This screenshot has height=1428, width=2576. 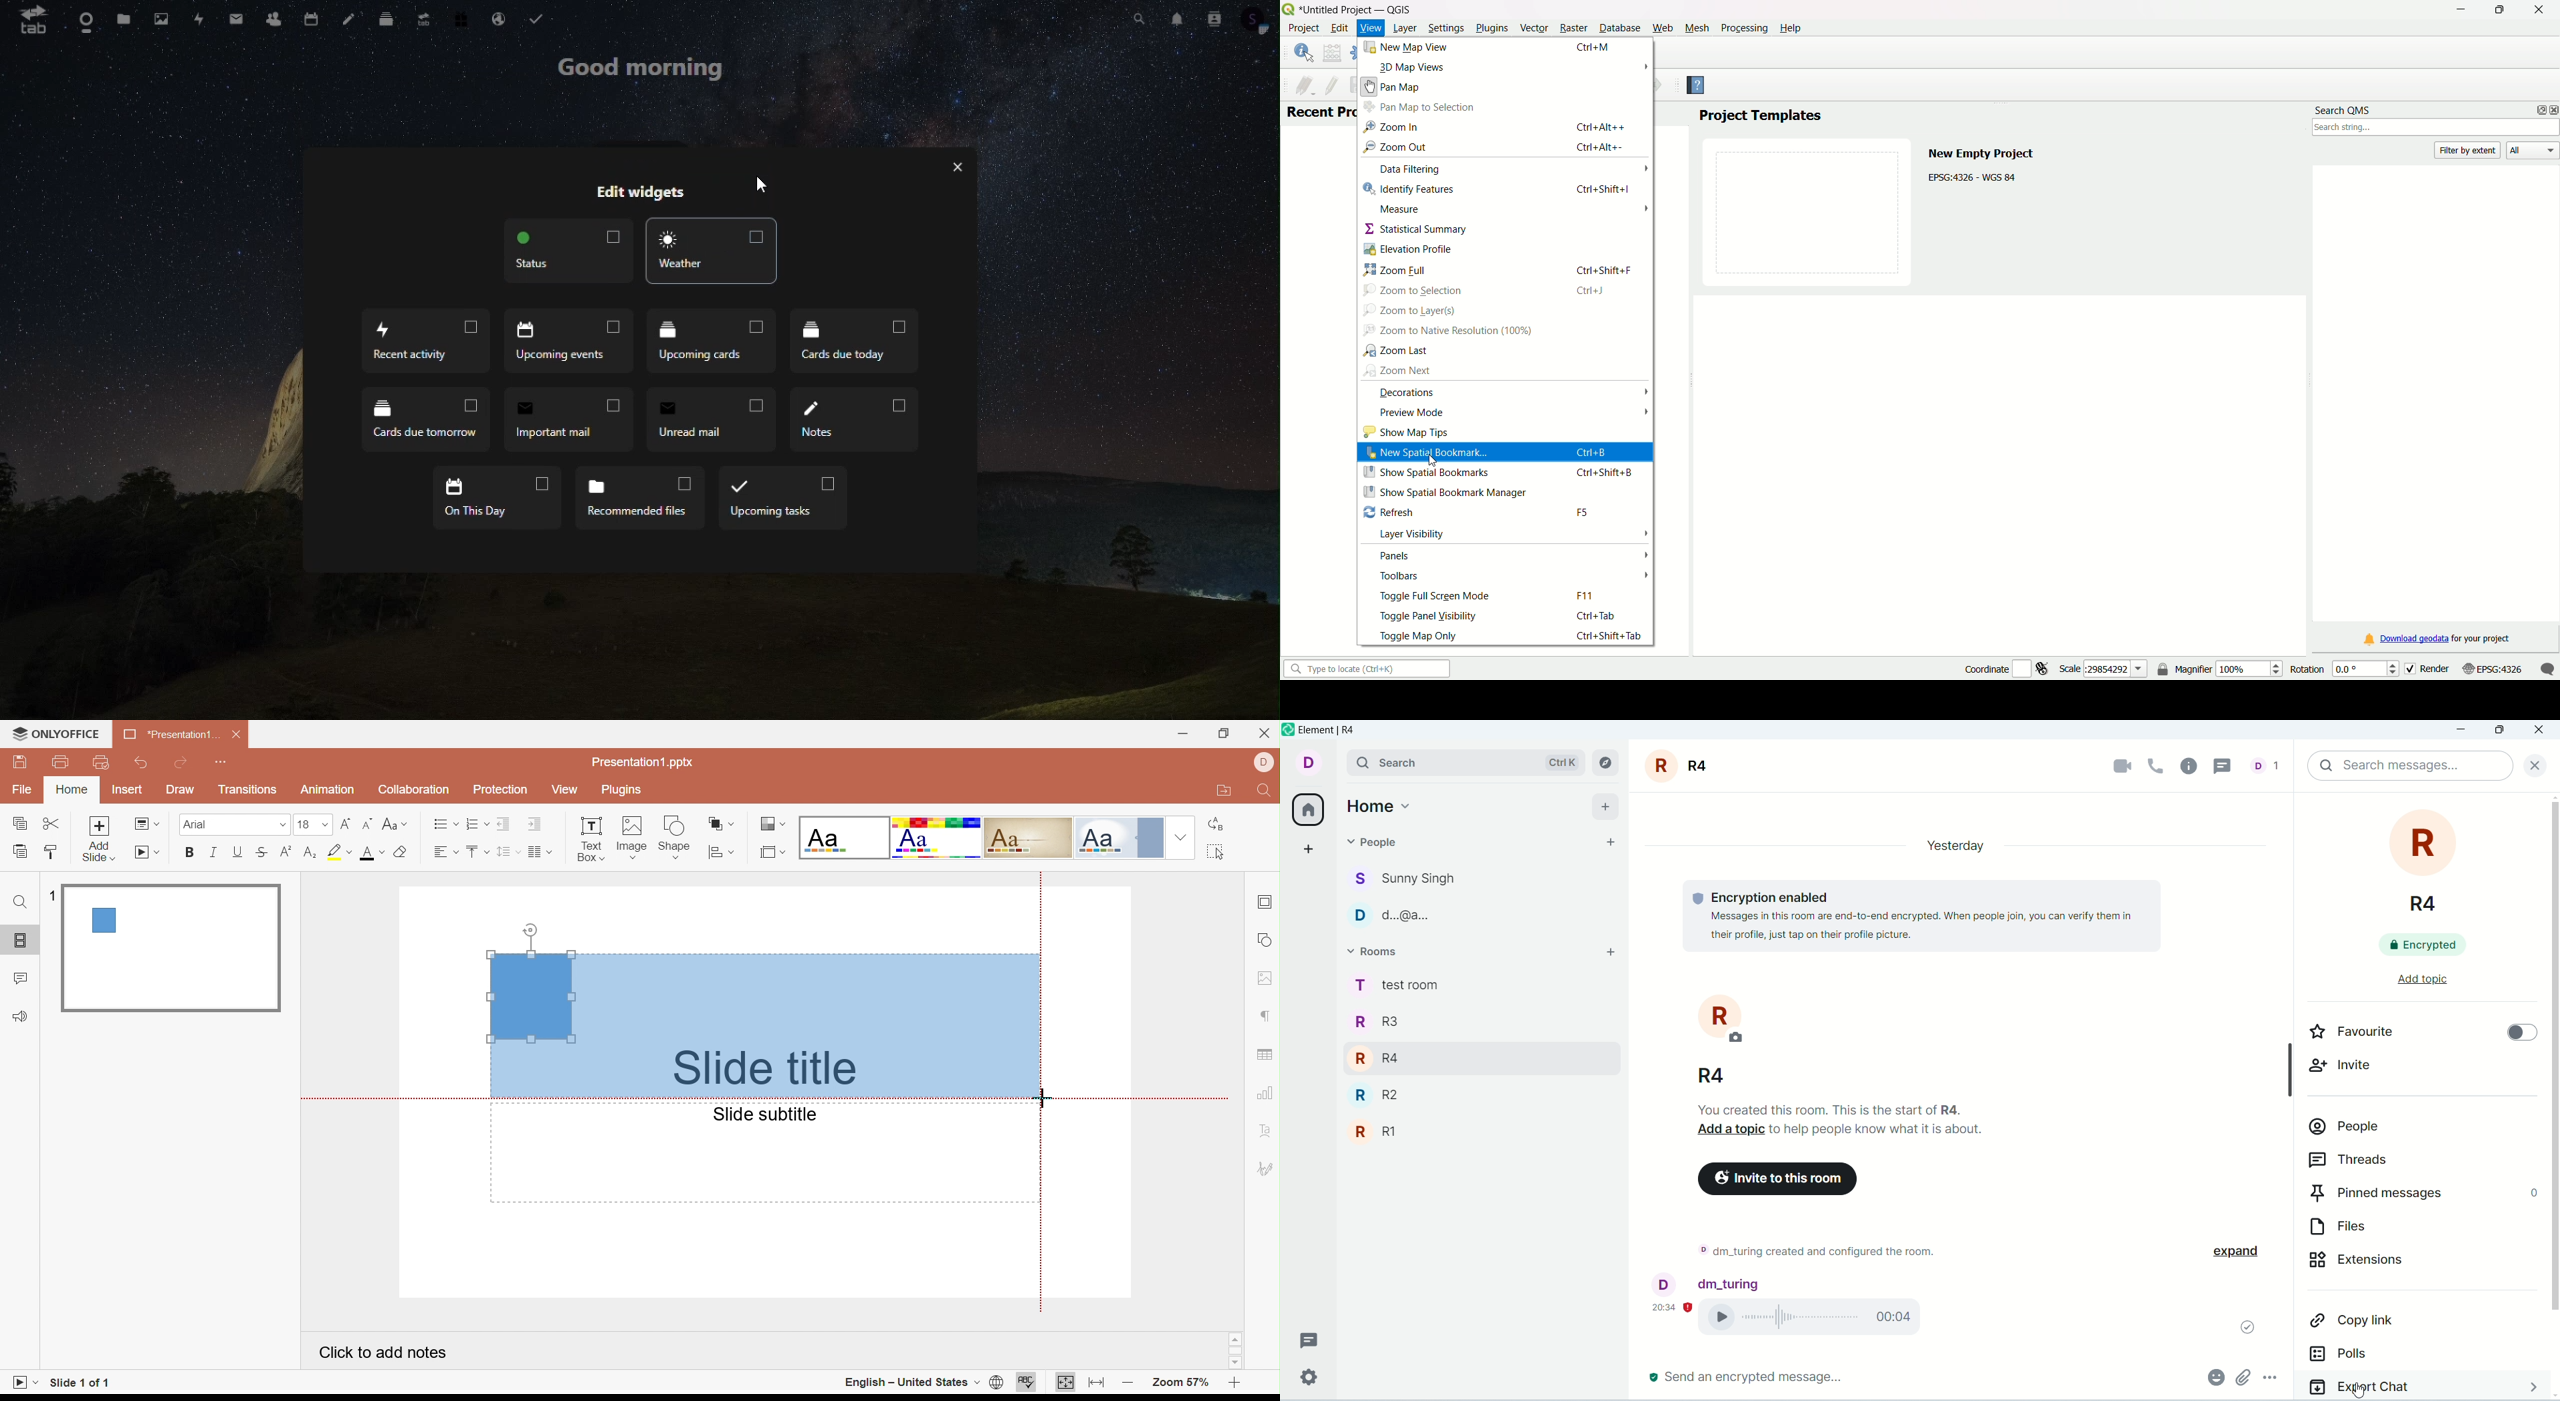 What do you see at coordinates (384, 21) in the screenshot?
I see `deck` at bounding box center [384, 21].